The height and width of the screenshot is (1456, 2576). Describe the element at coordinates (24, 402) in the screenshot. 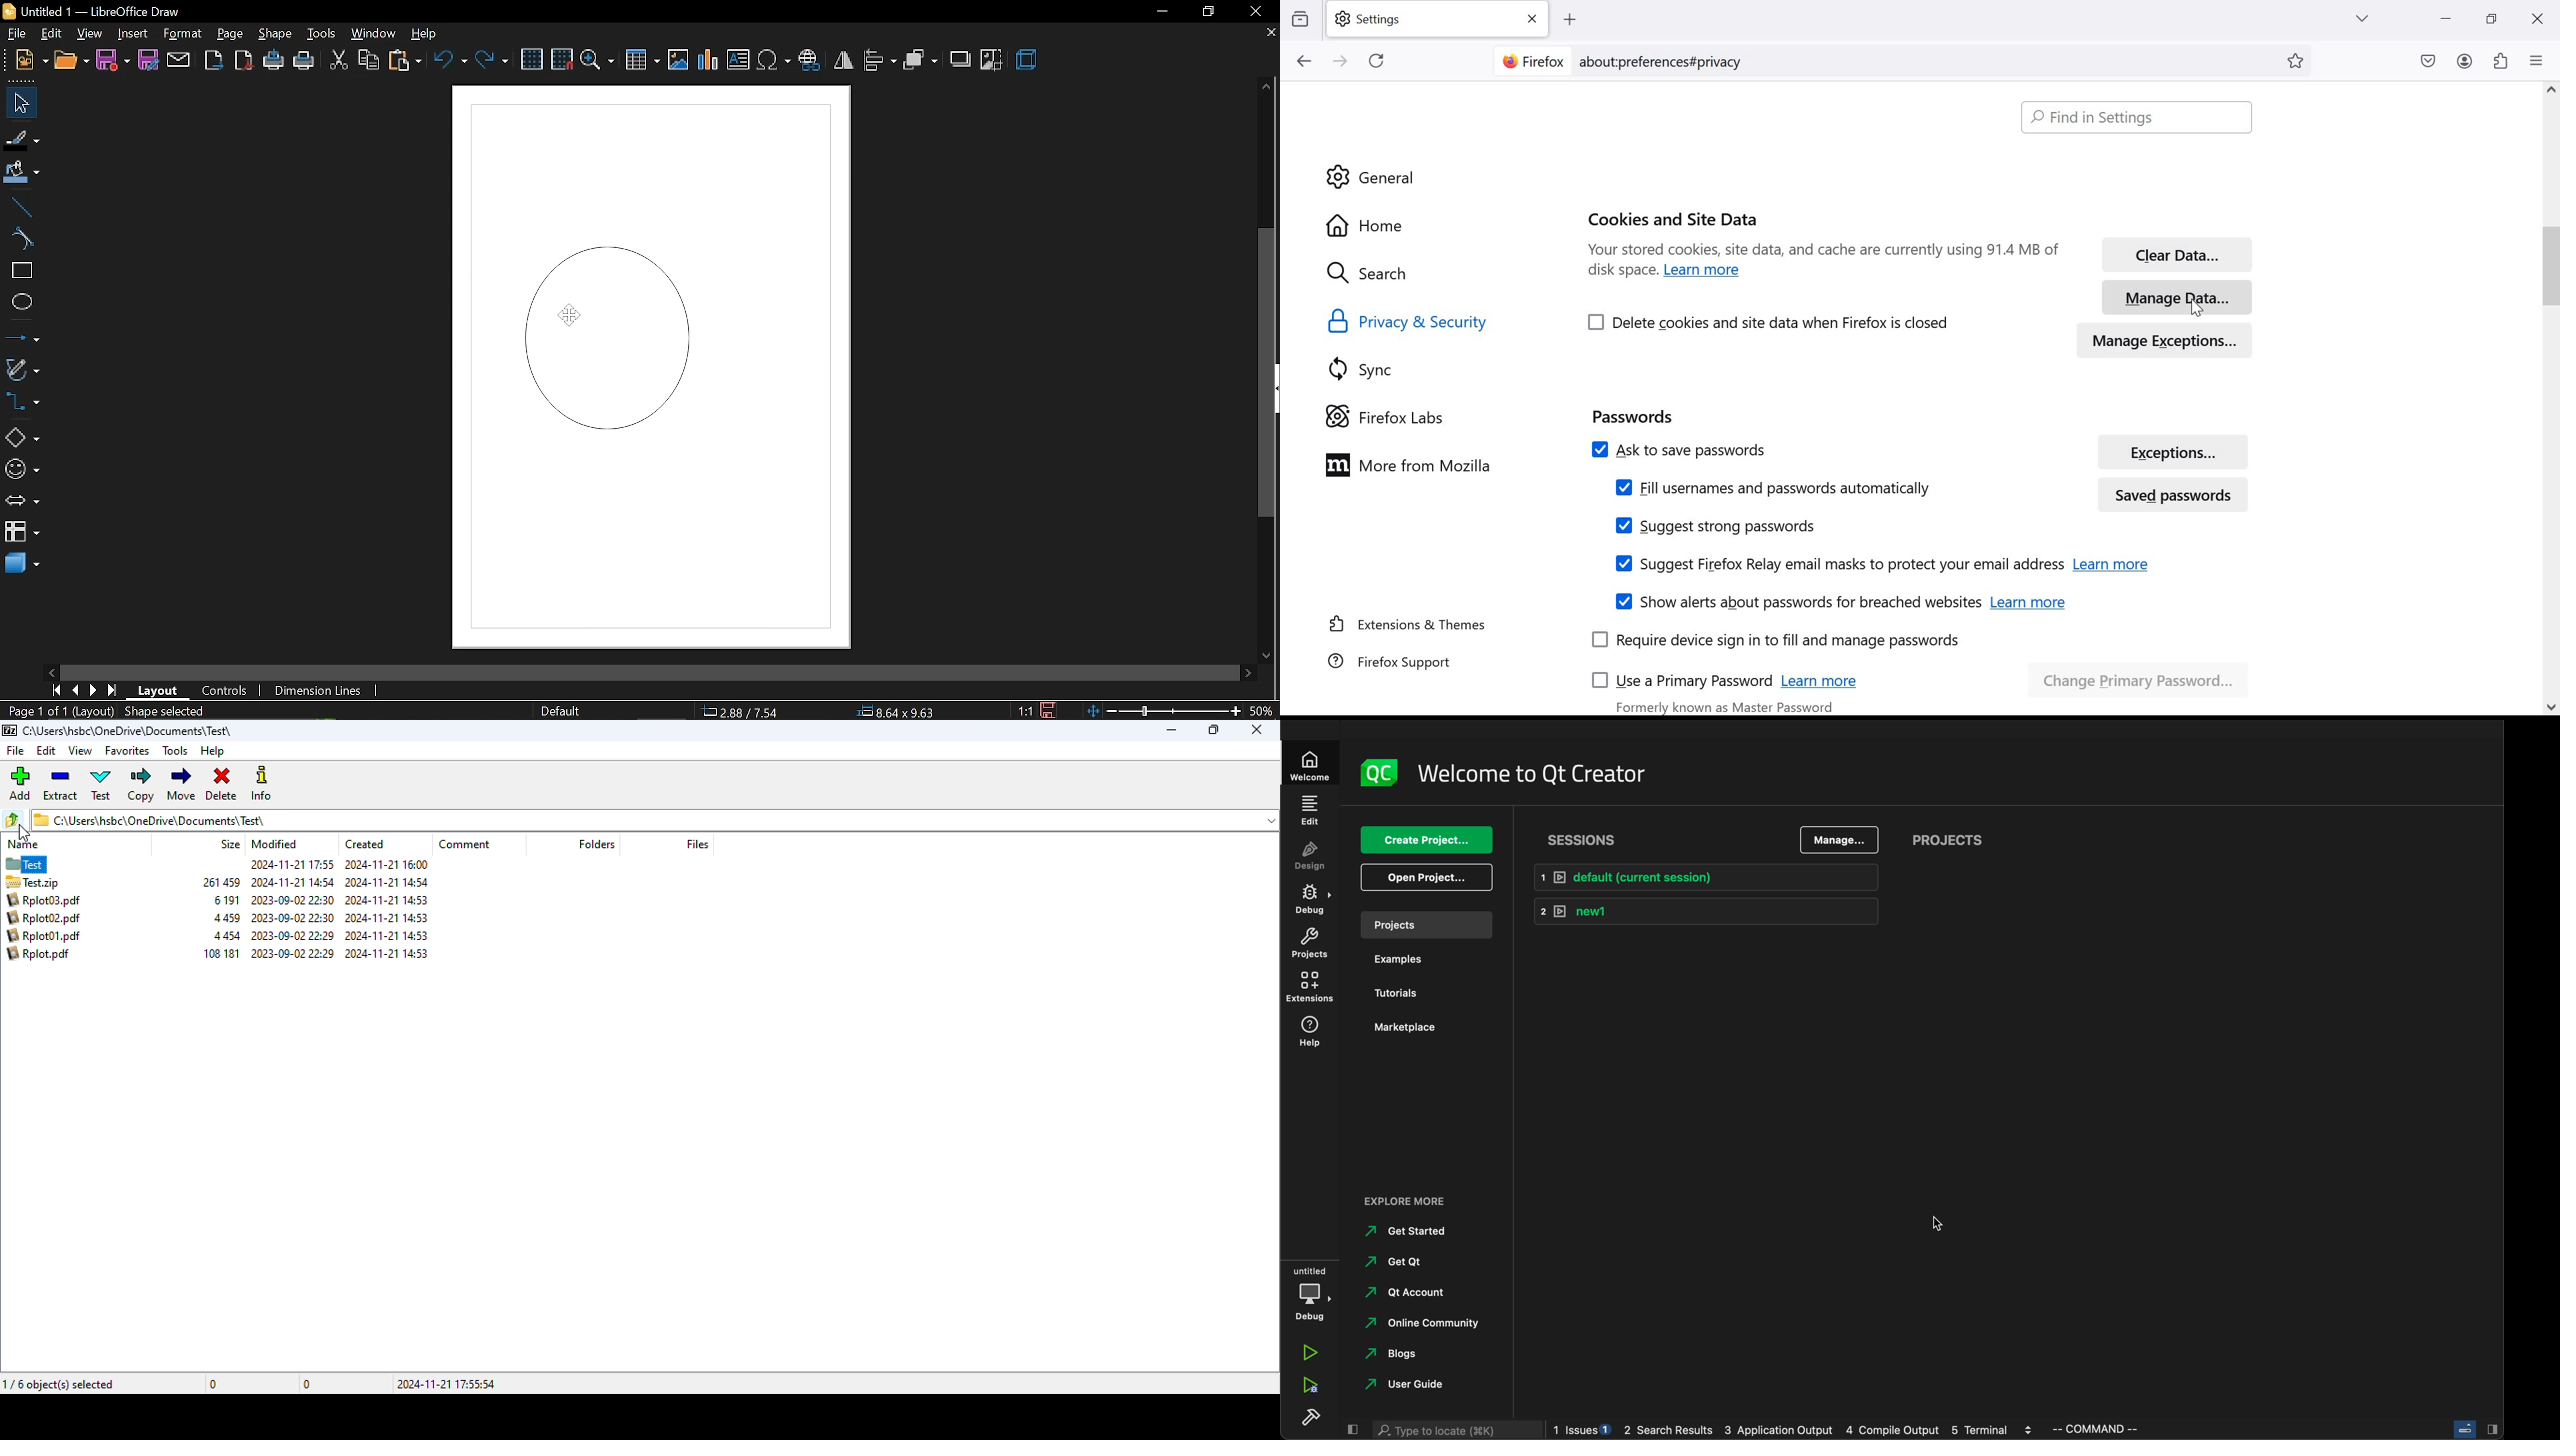

I see `connectors` at that location.